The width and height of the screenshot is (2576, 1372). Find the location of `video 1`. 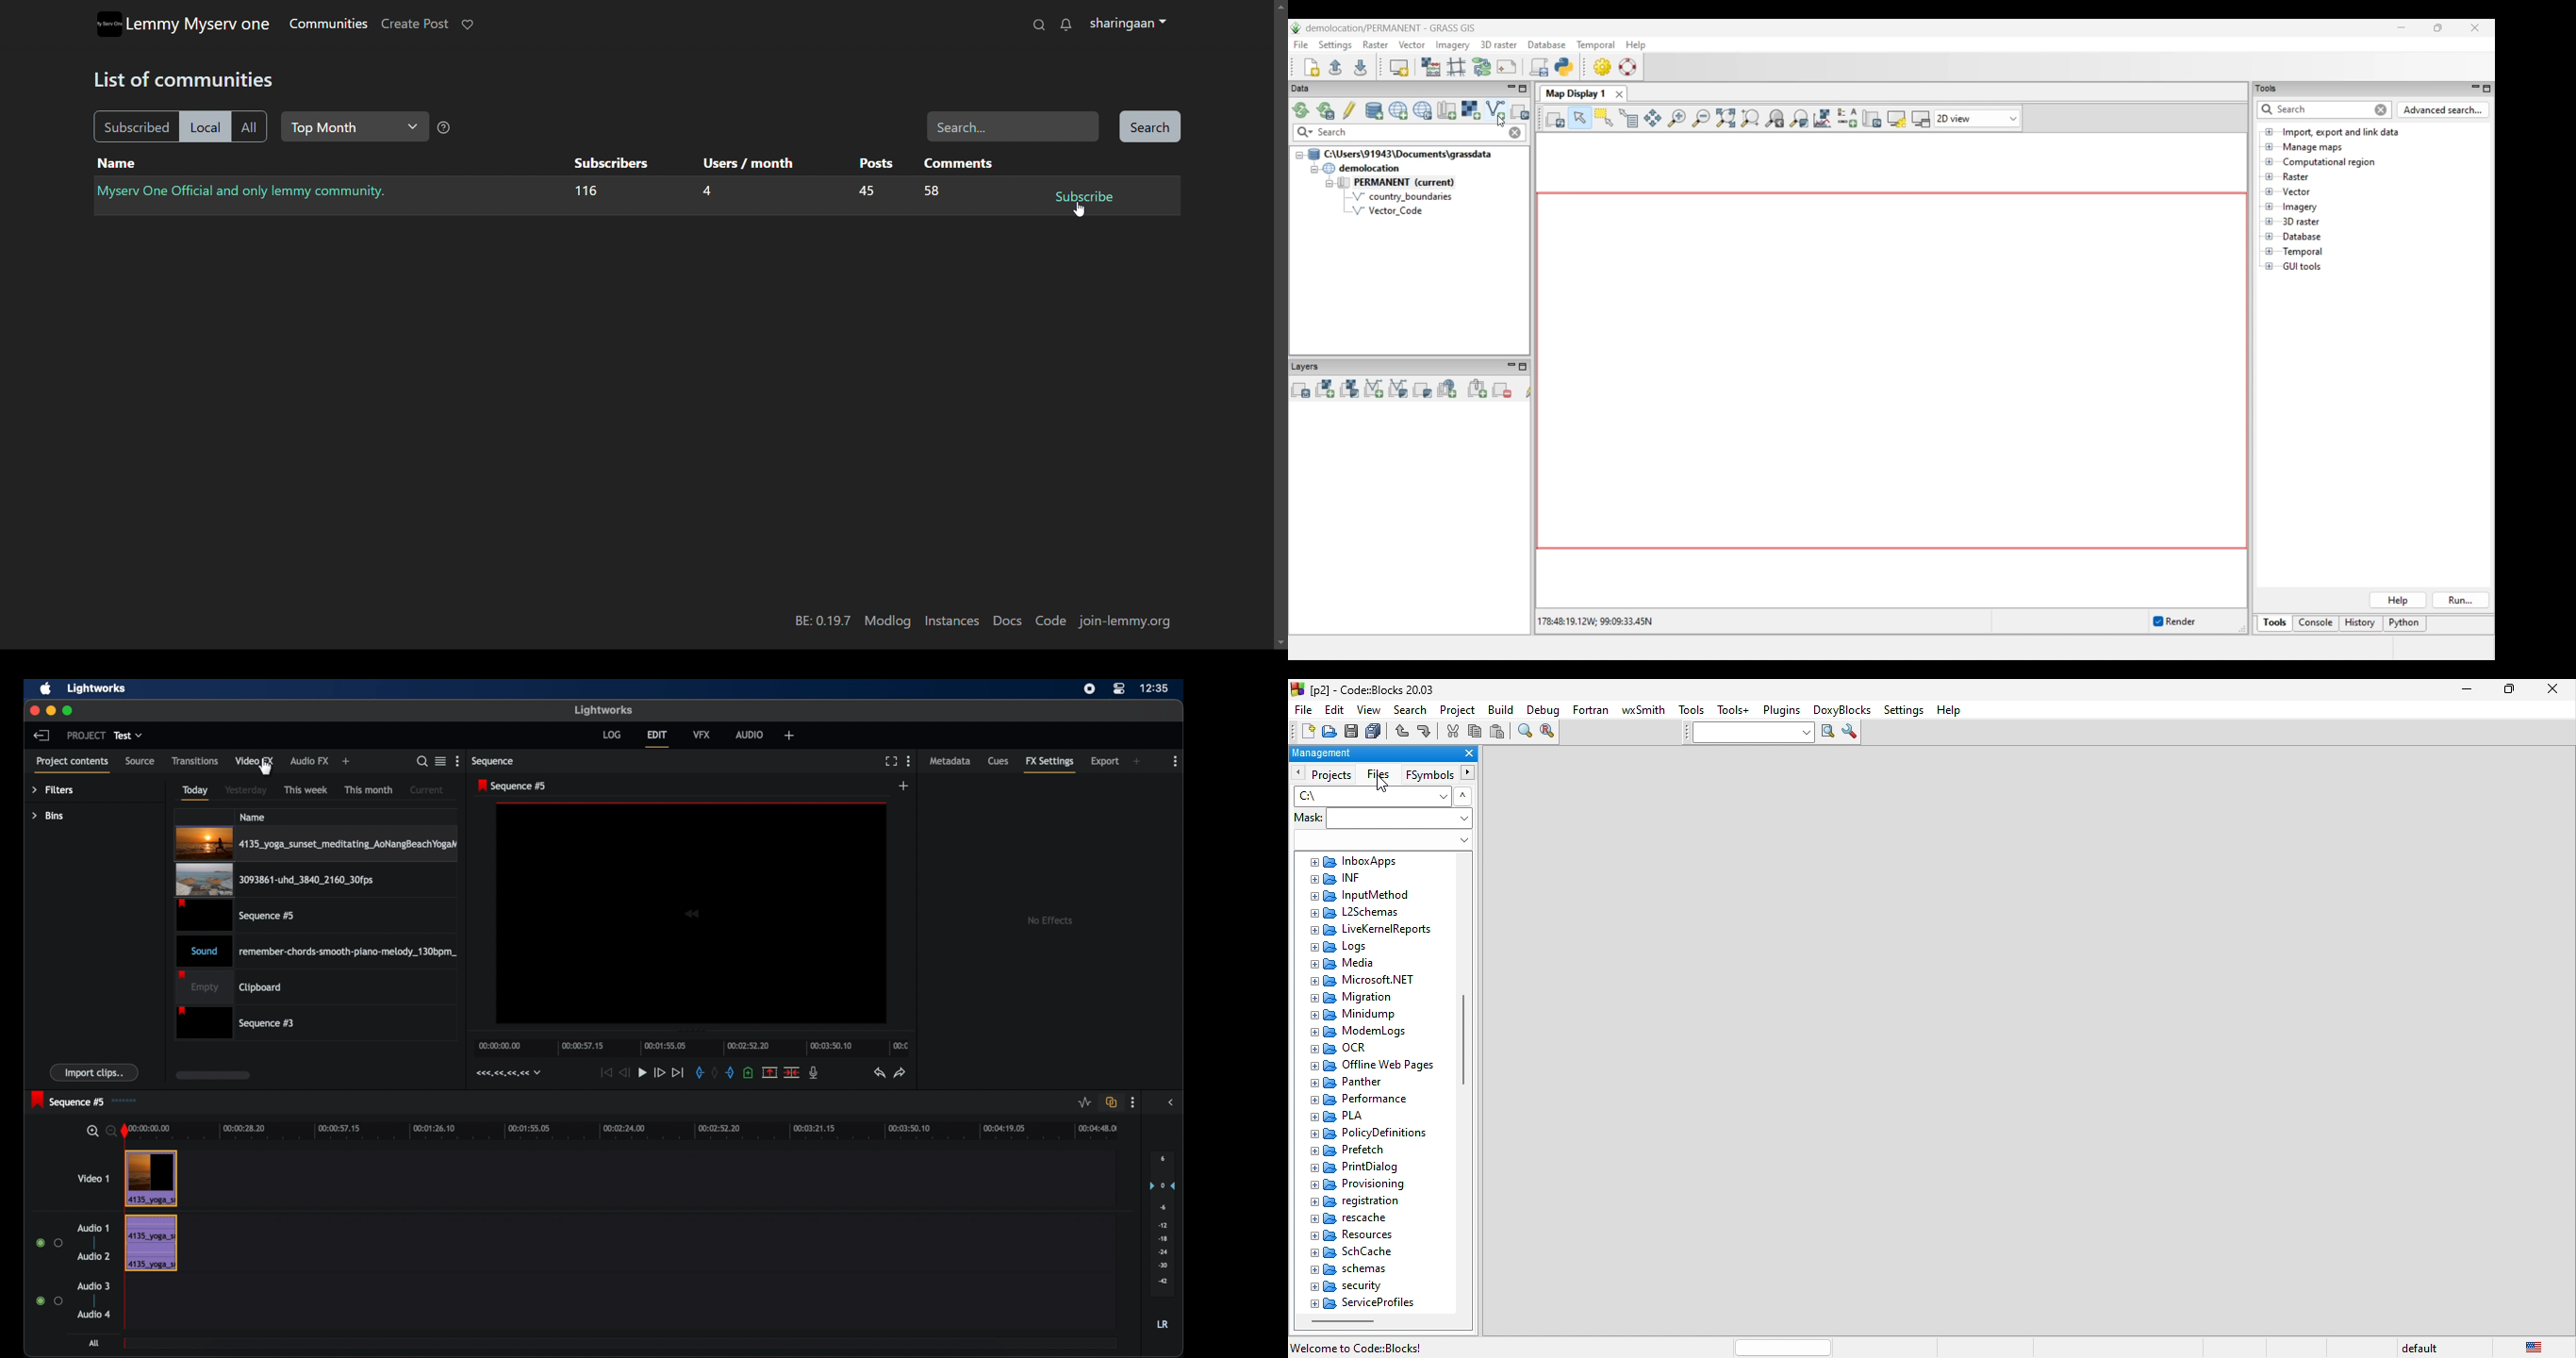

video 1 is located at coordinates (94, 1178).